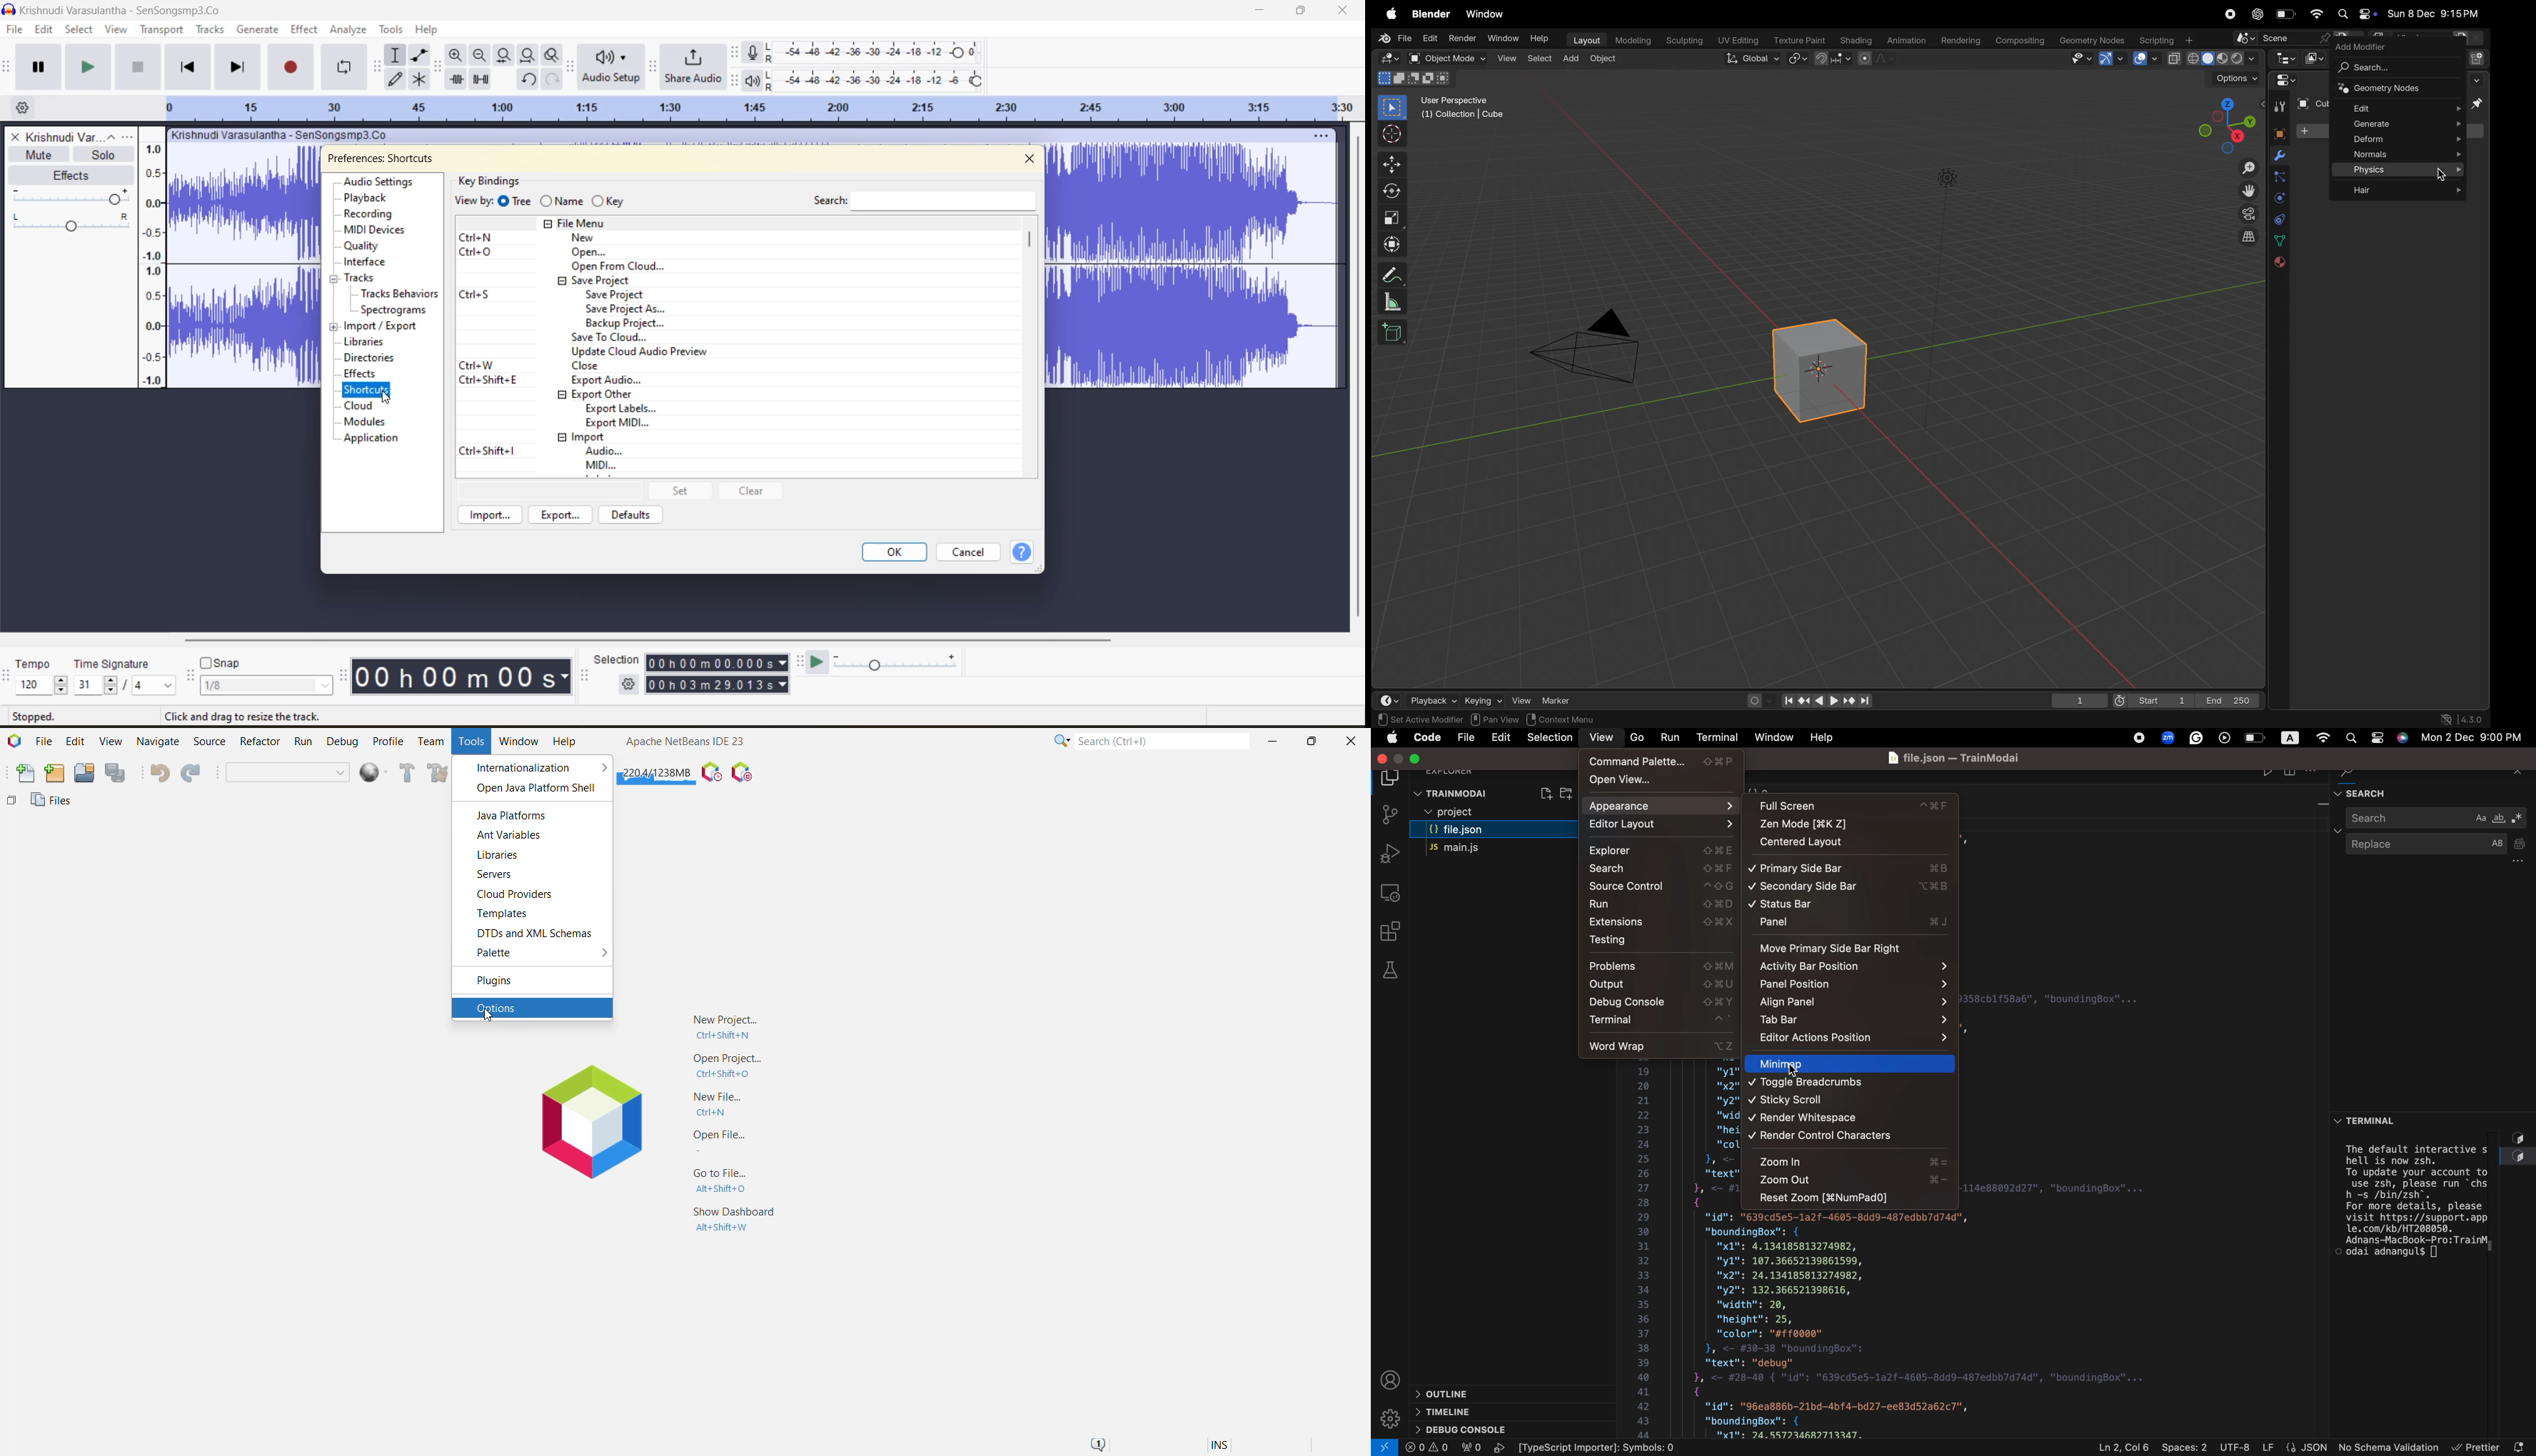 The width and height of the screenshot is (2548, 1456). I want to click on object, so click(1543, 720).